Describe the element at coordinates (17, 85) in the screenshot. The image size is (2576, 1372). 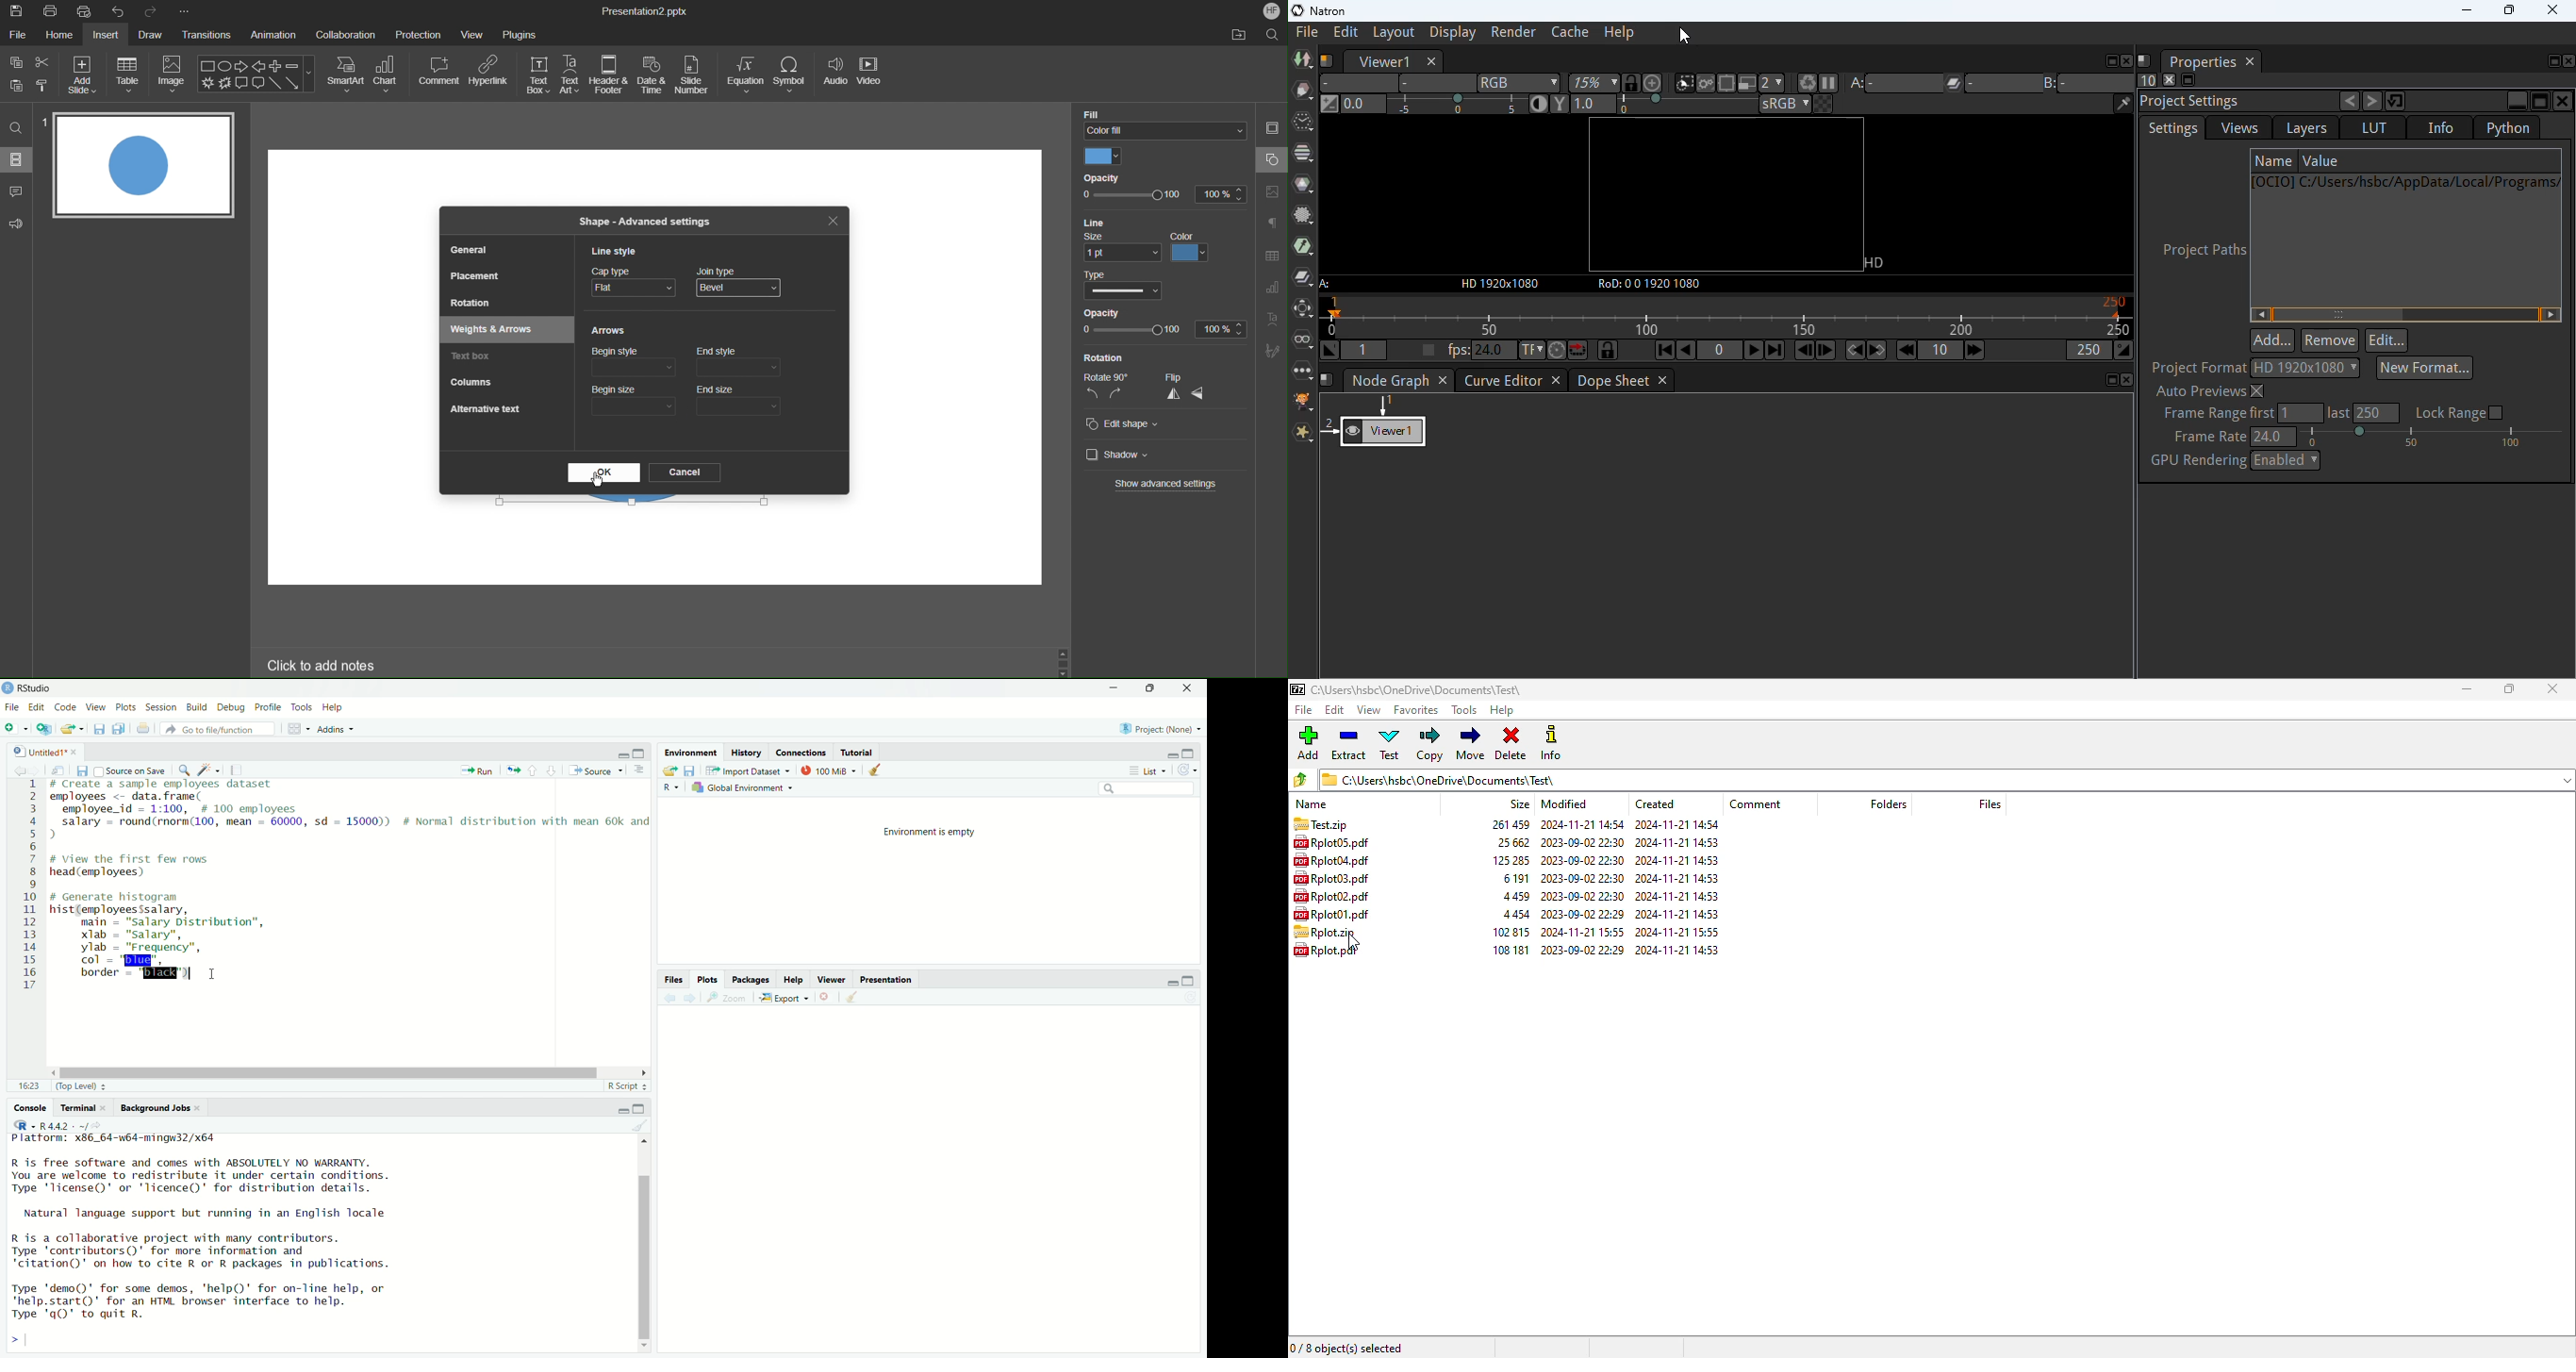
I see `` at that location.